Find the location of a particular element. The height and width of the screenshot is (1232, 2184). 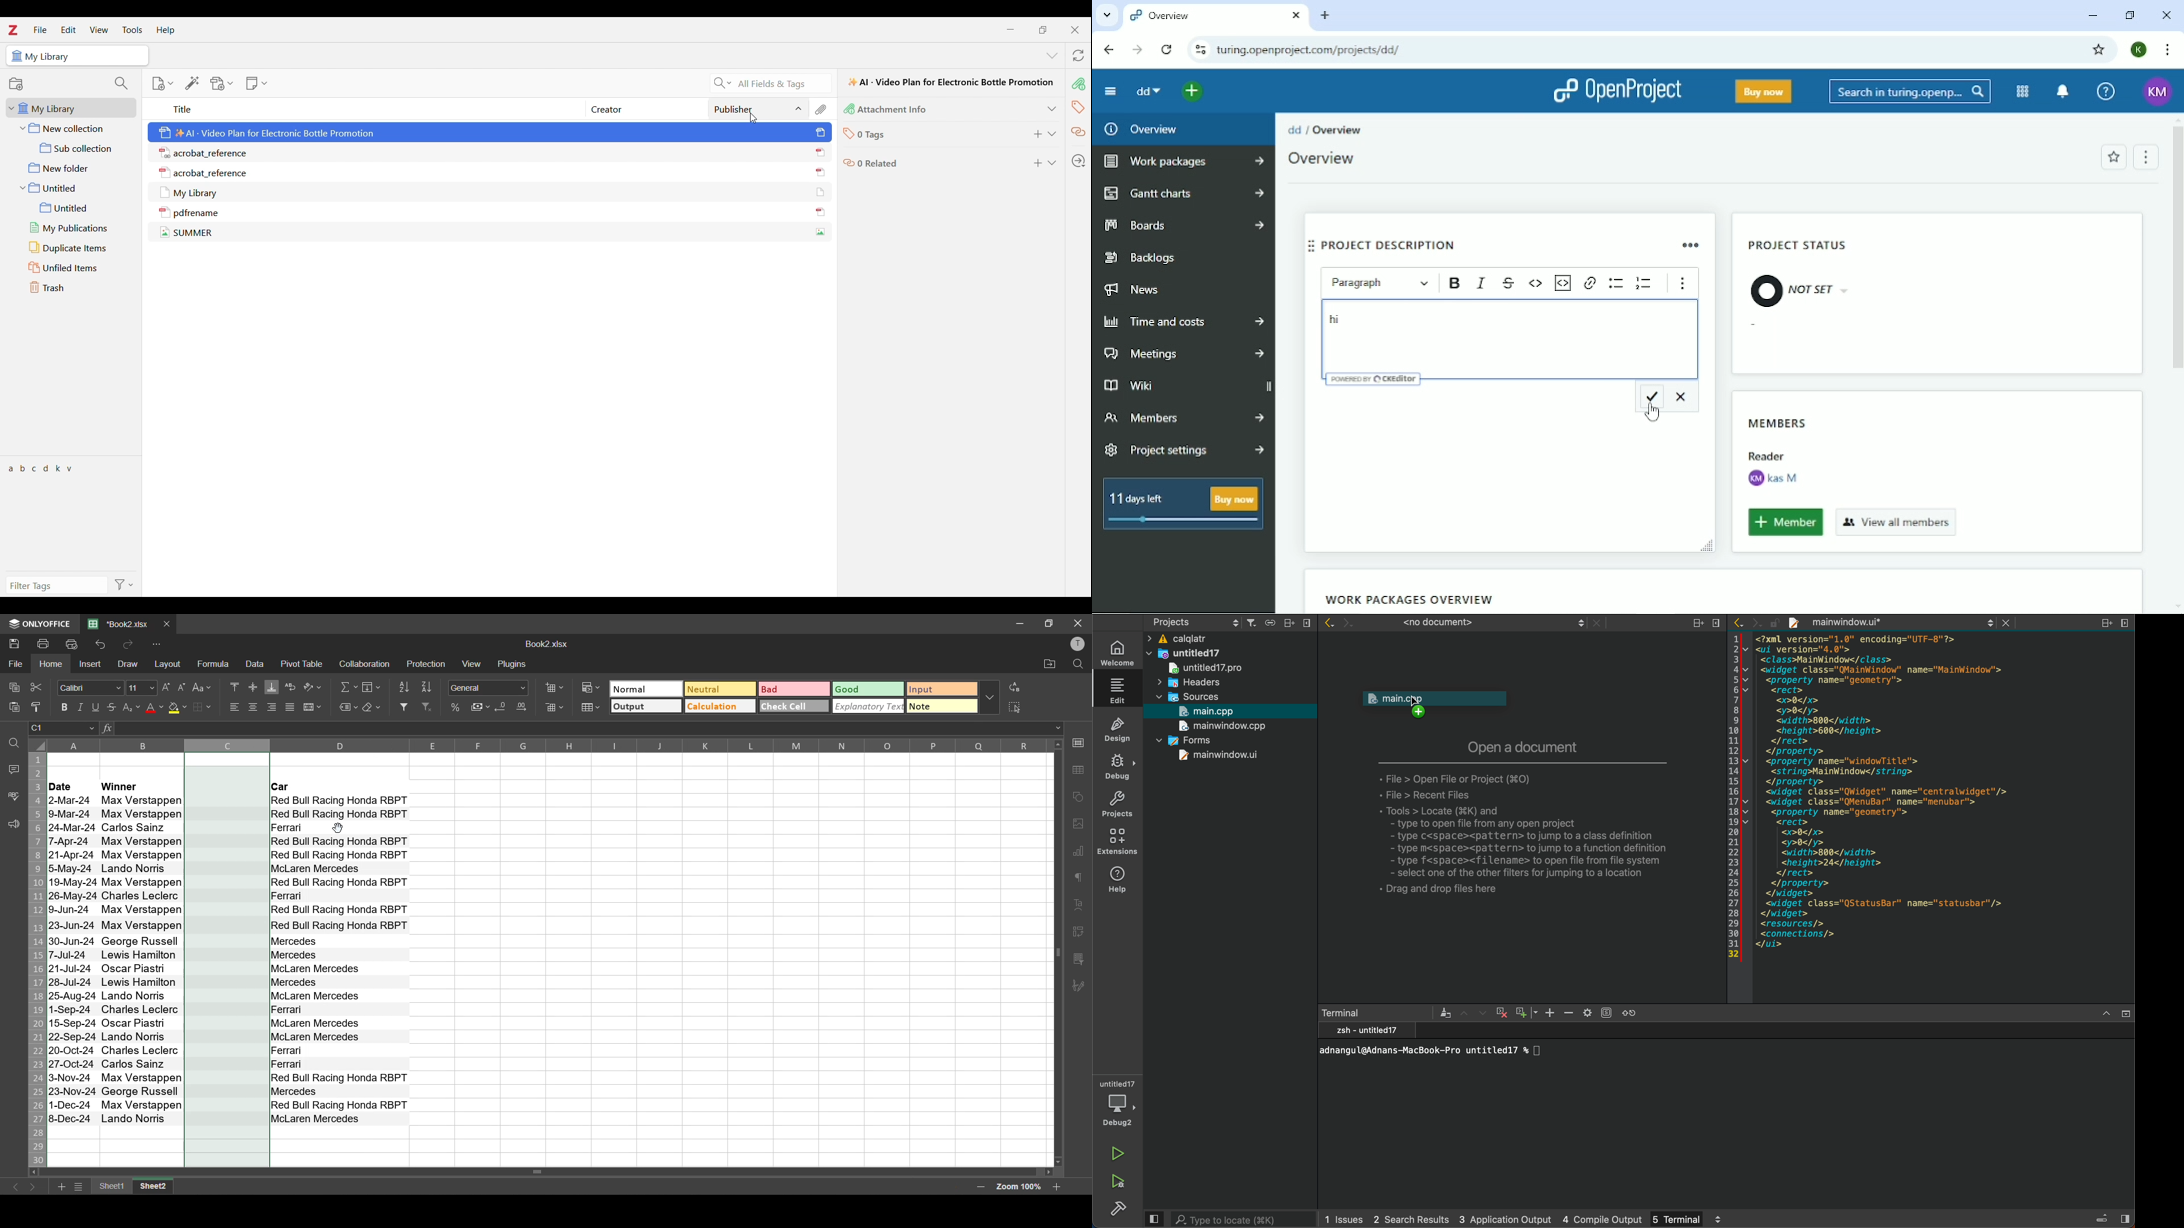

pivot table is located at coordinates (1077, 934).